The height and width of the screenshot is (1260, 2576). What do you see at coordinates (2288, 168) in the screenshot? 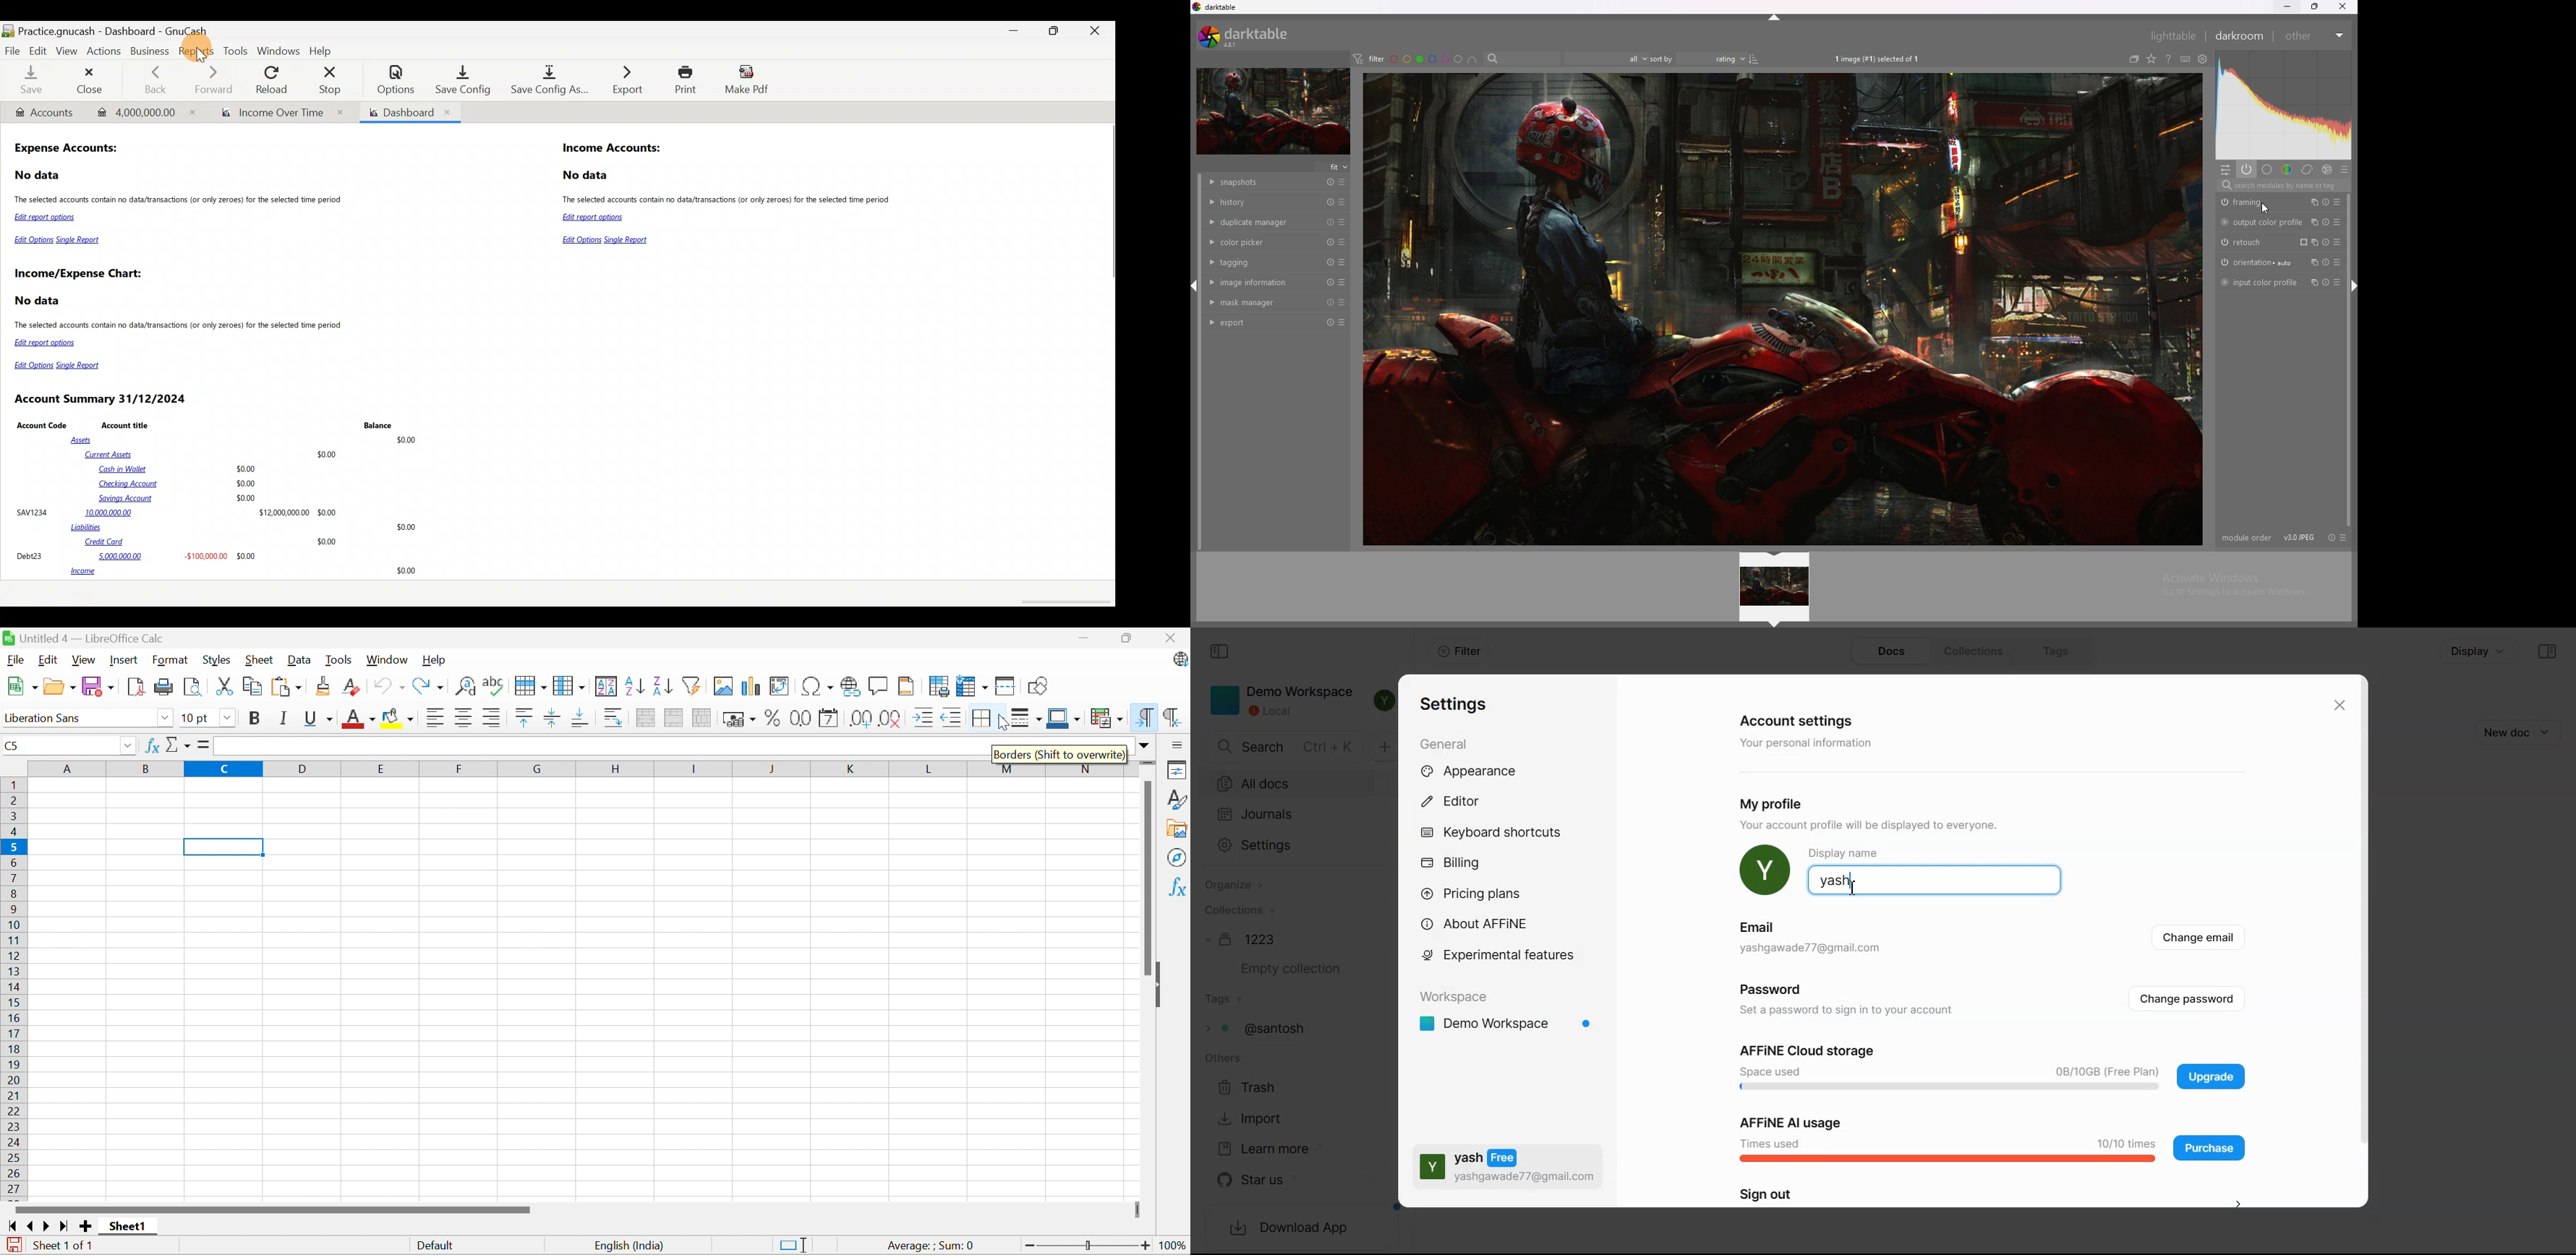
I see `color` at bounding box center [2288, 168].